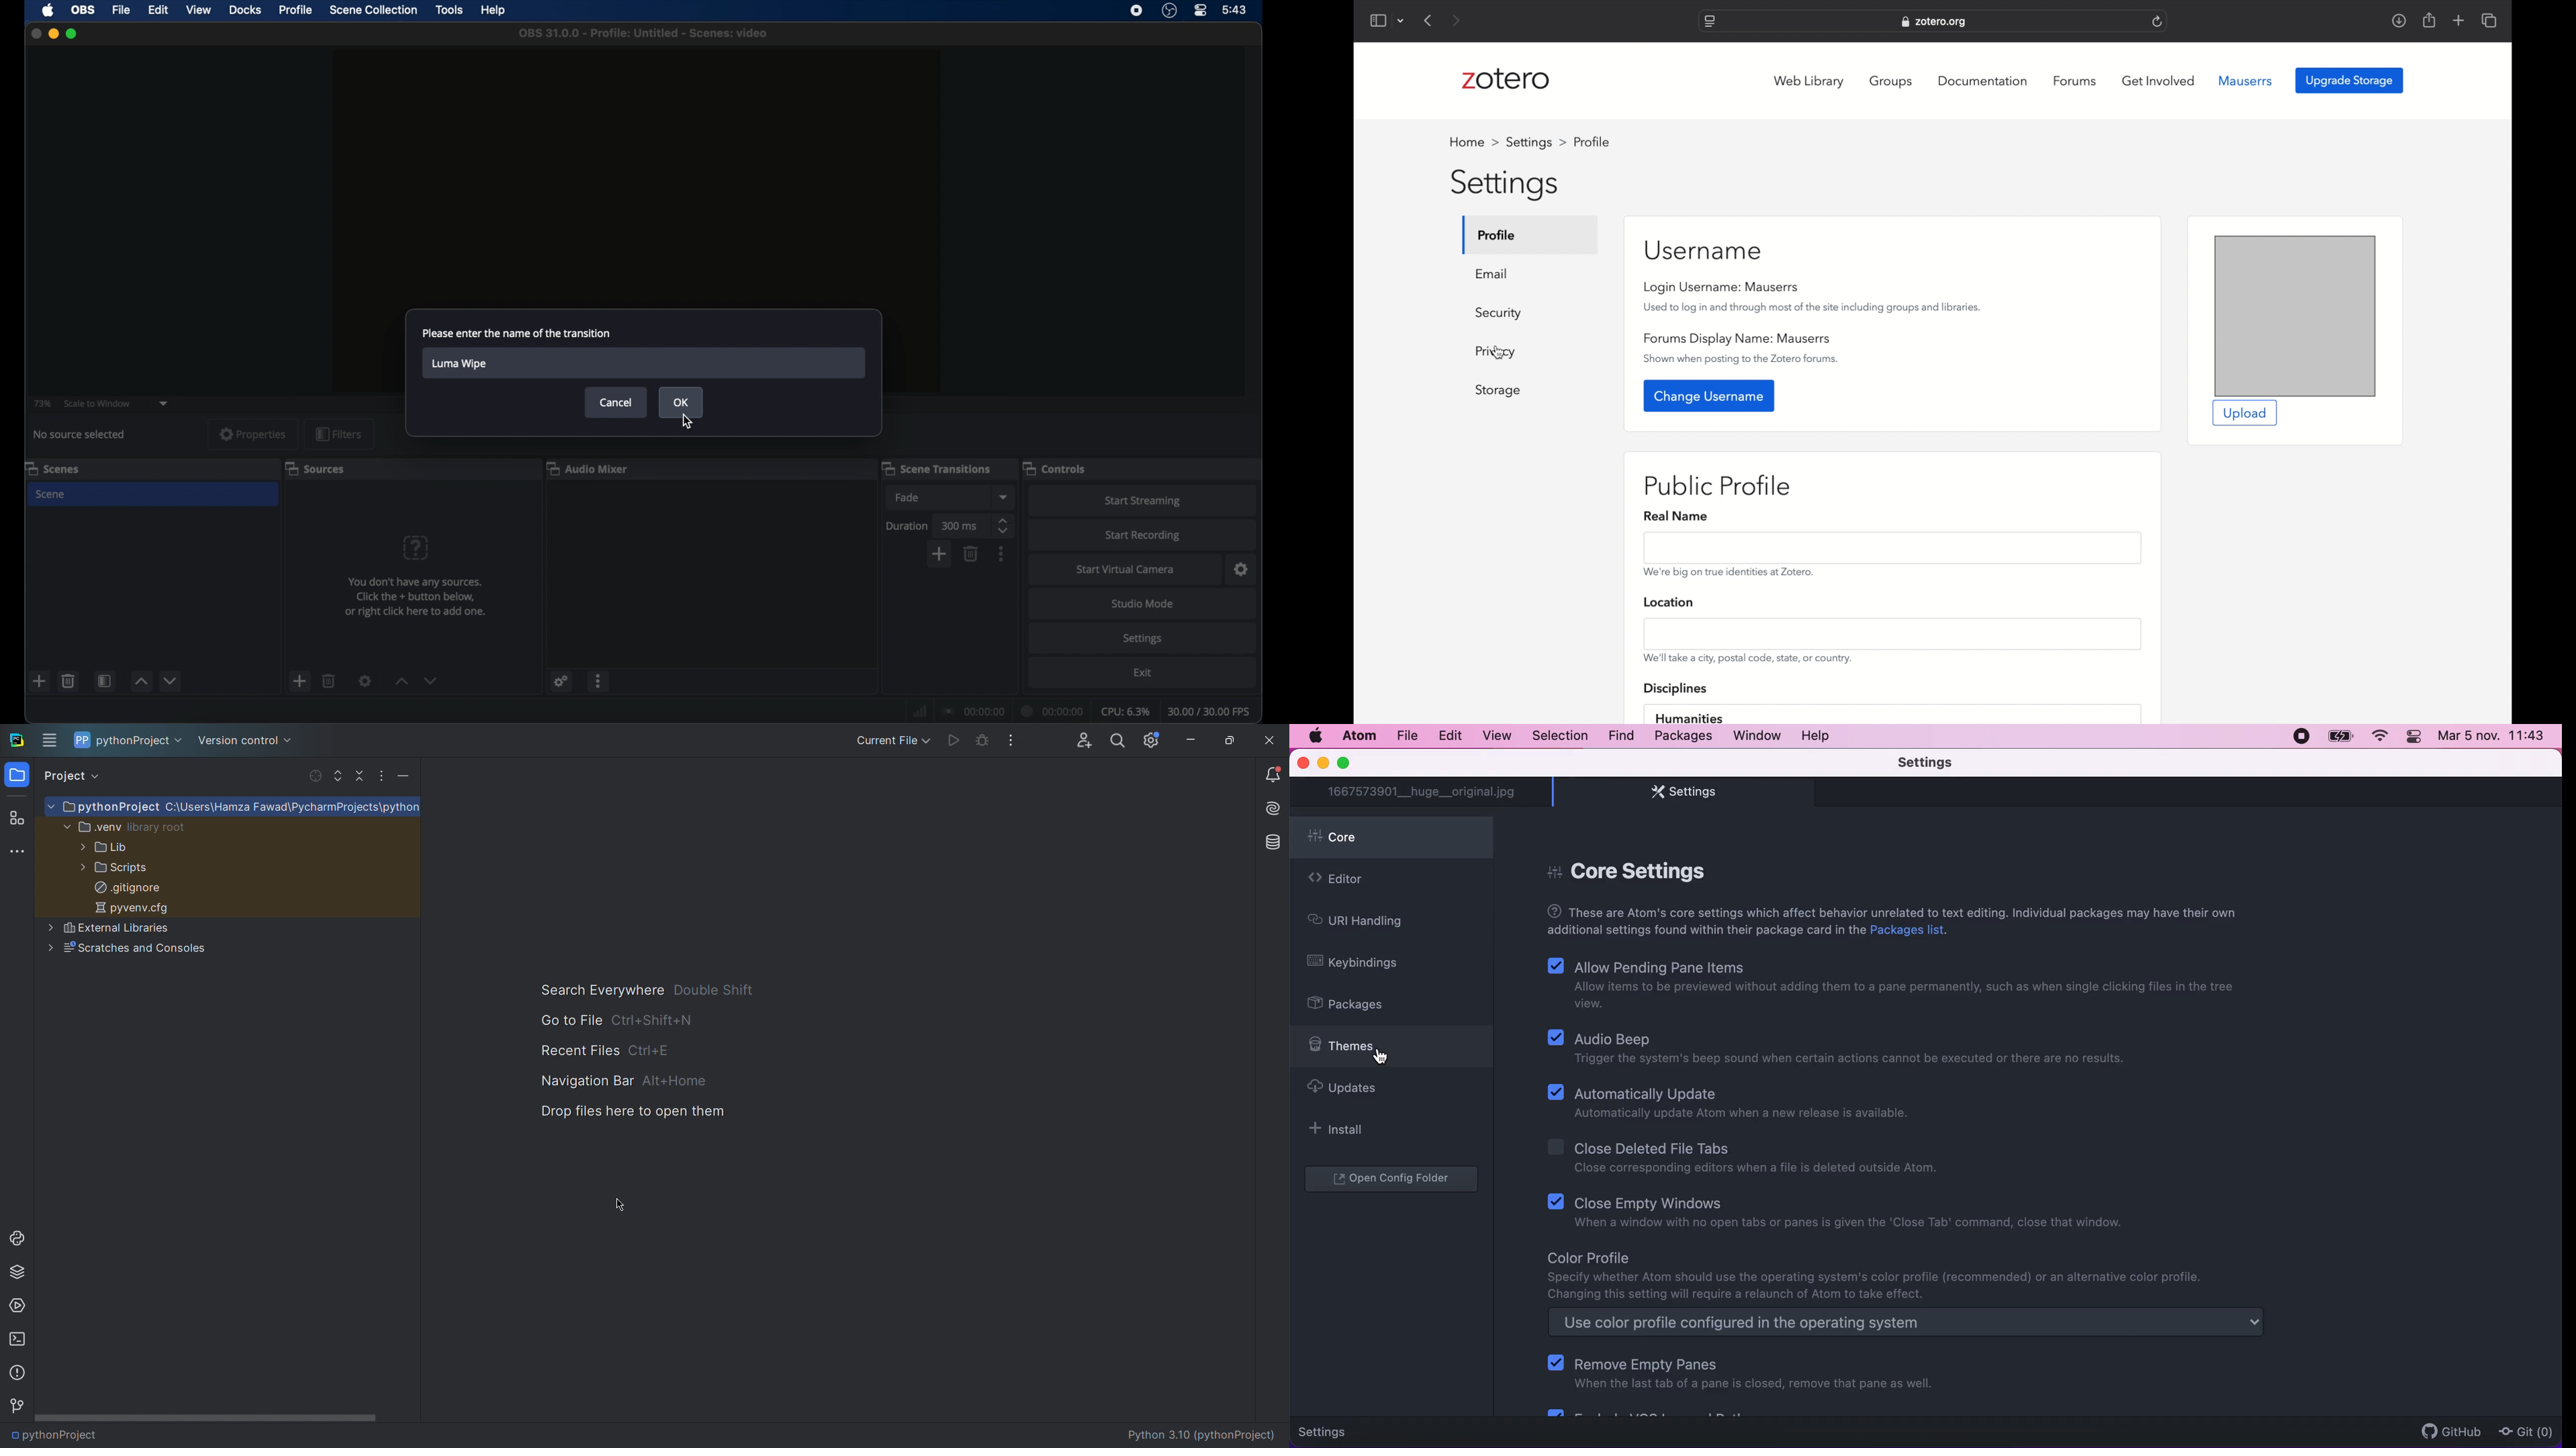 The width and height of the screenshot is (2576, 1456). I want to click on pyvenv.cfg, so click(132, 909).